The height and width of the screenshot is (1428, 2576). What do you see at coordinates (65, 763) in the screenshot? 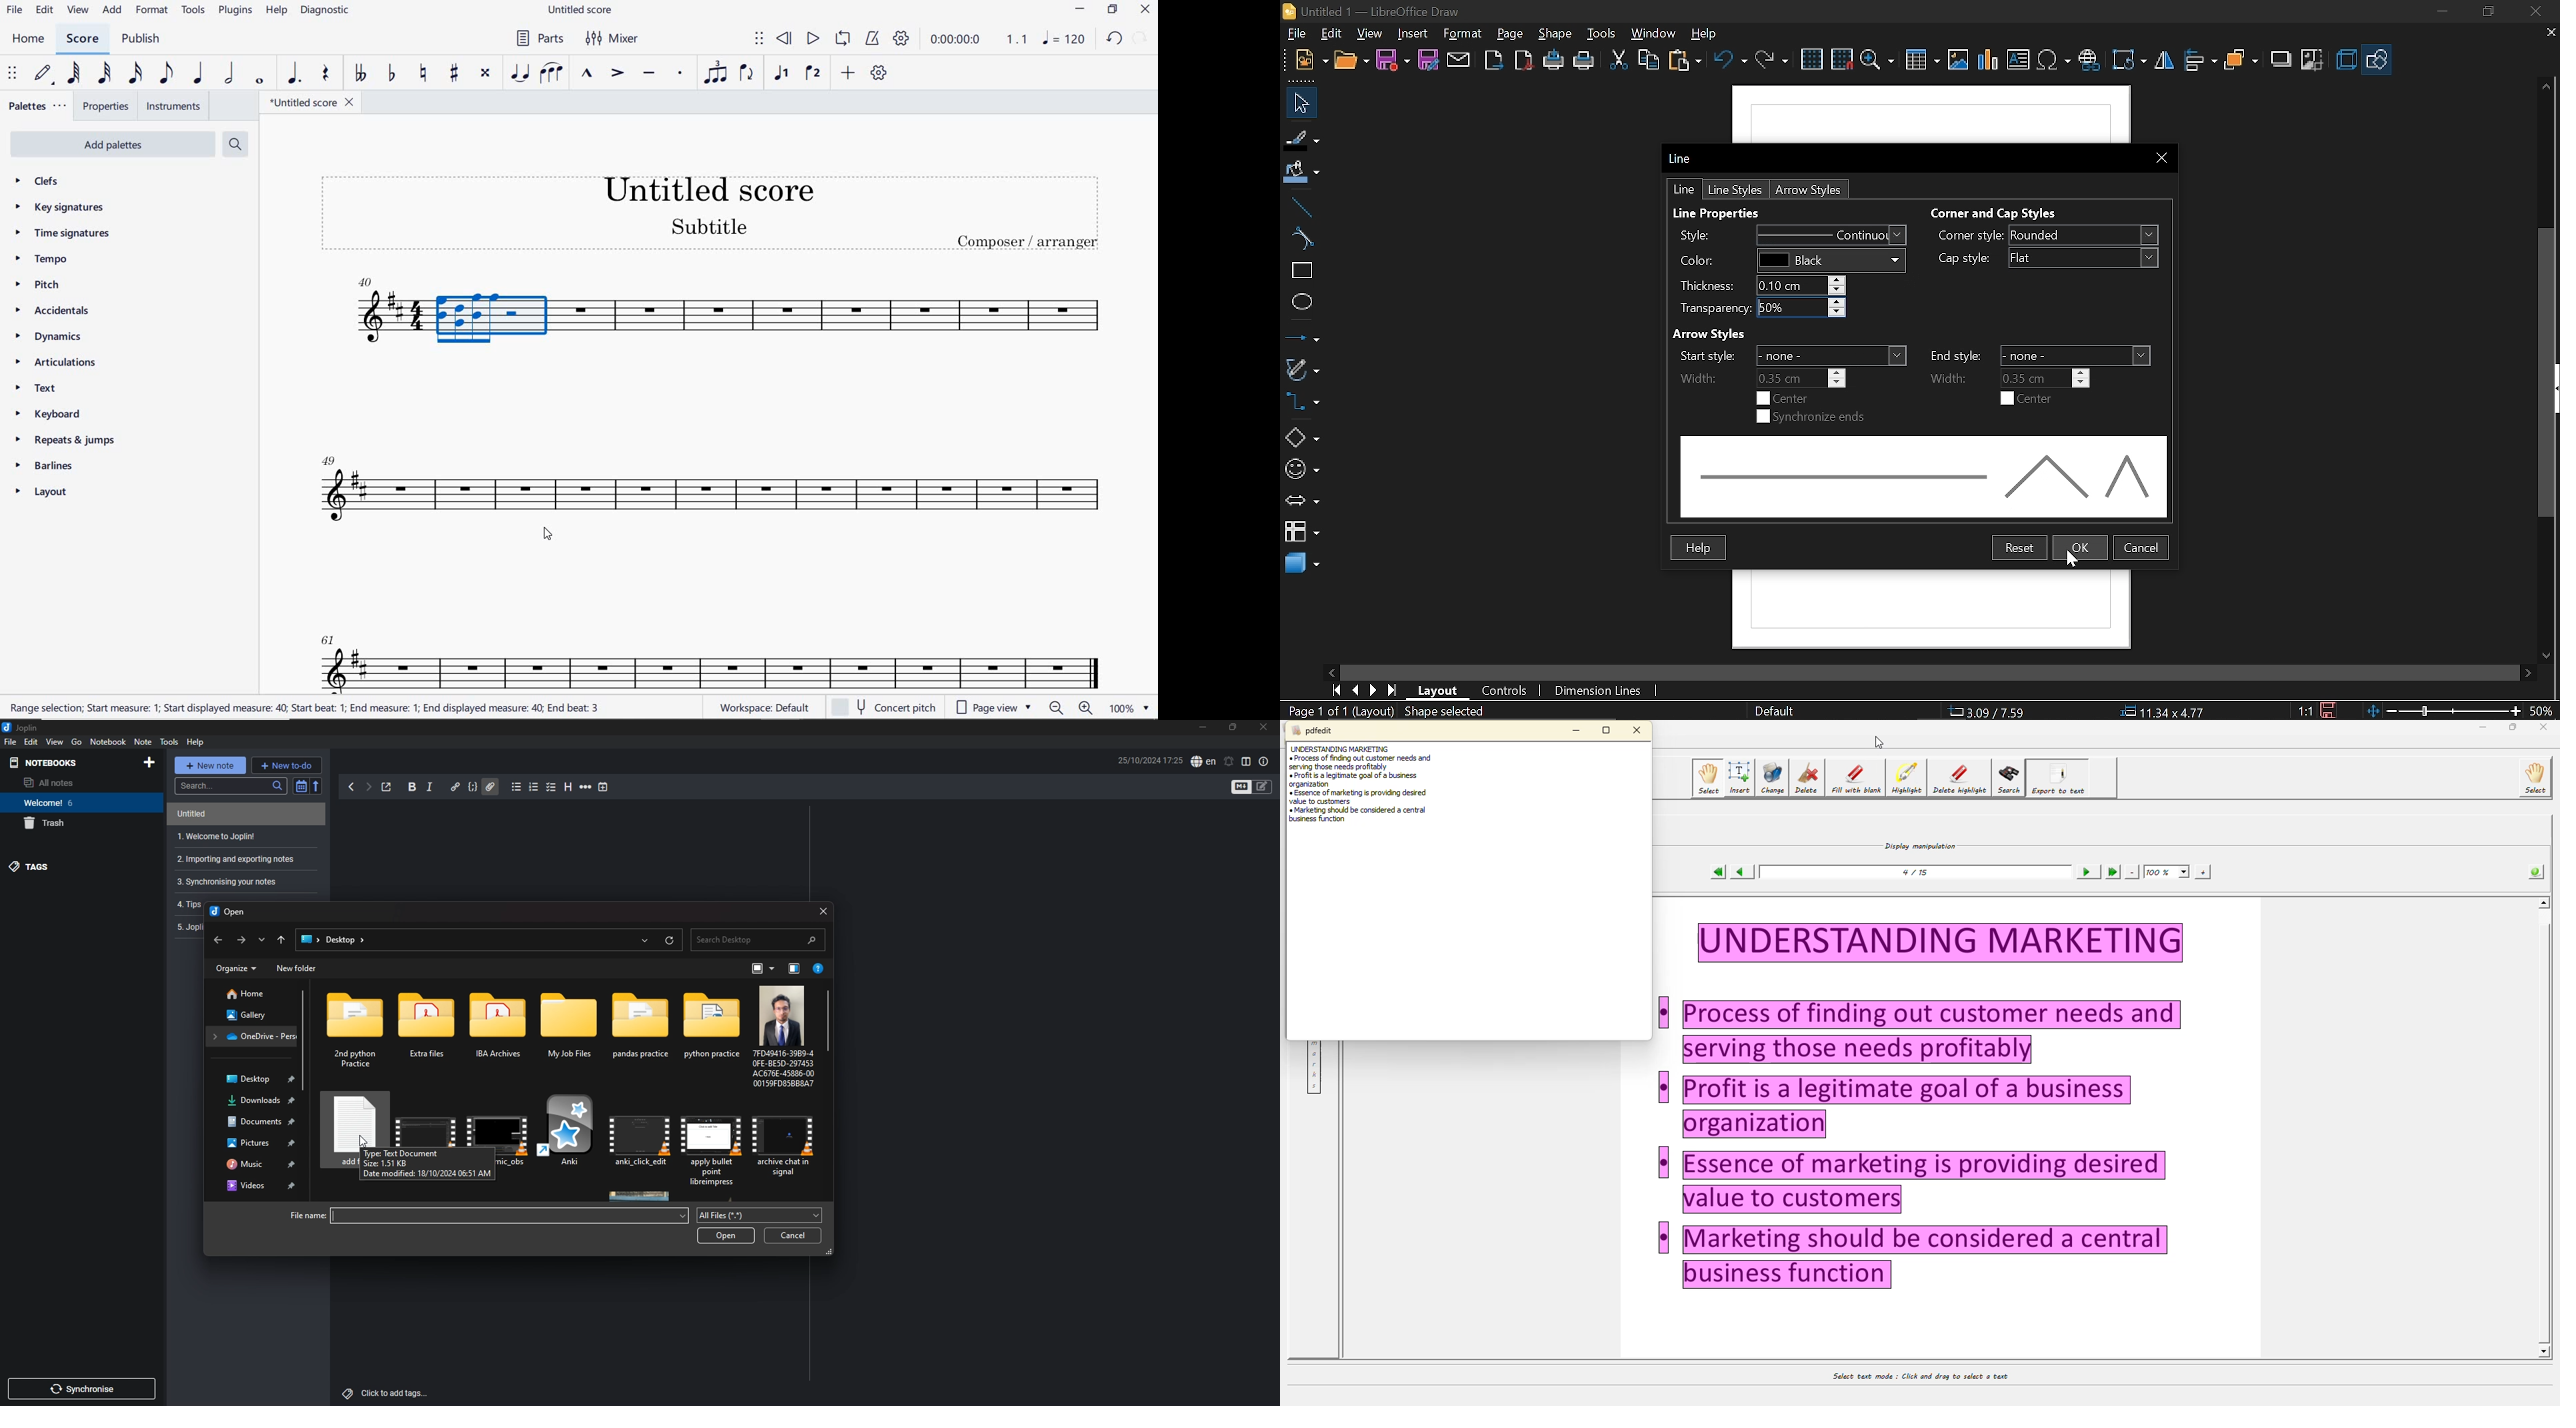
I see `notebooks` at bounding box center [65, 763].